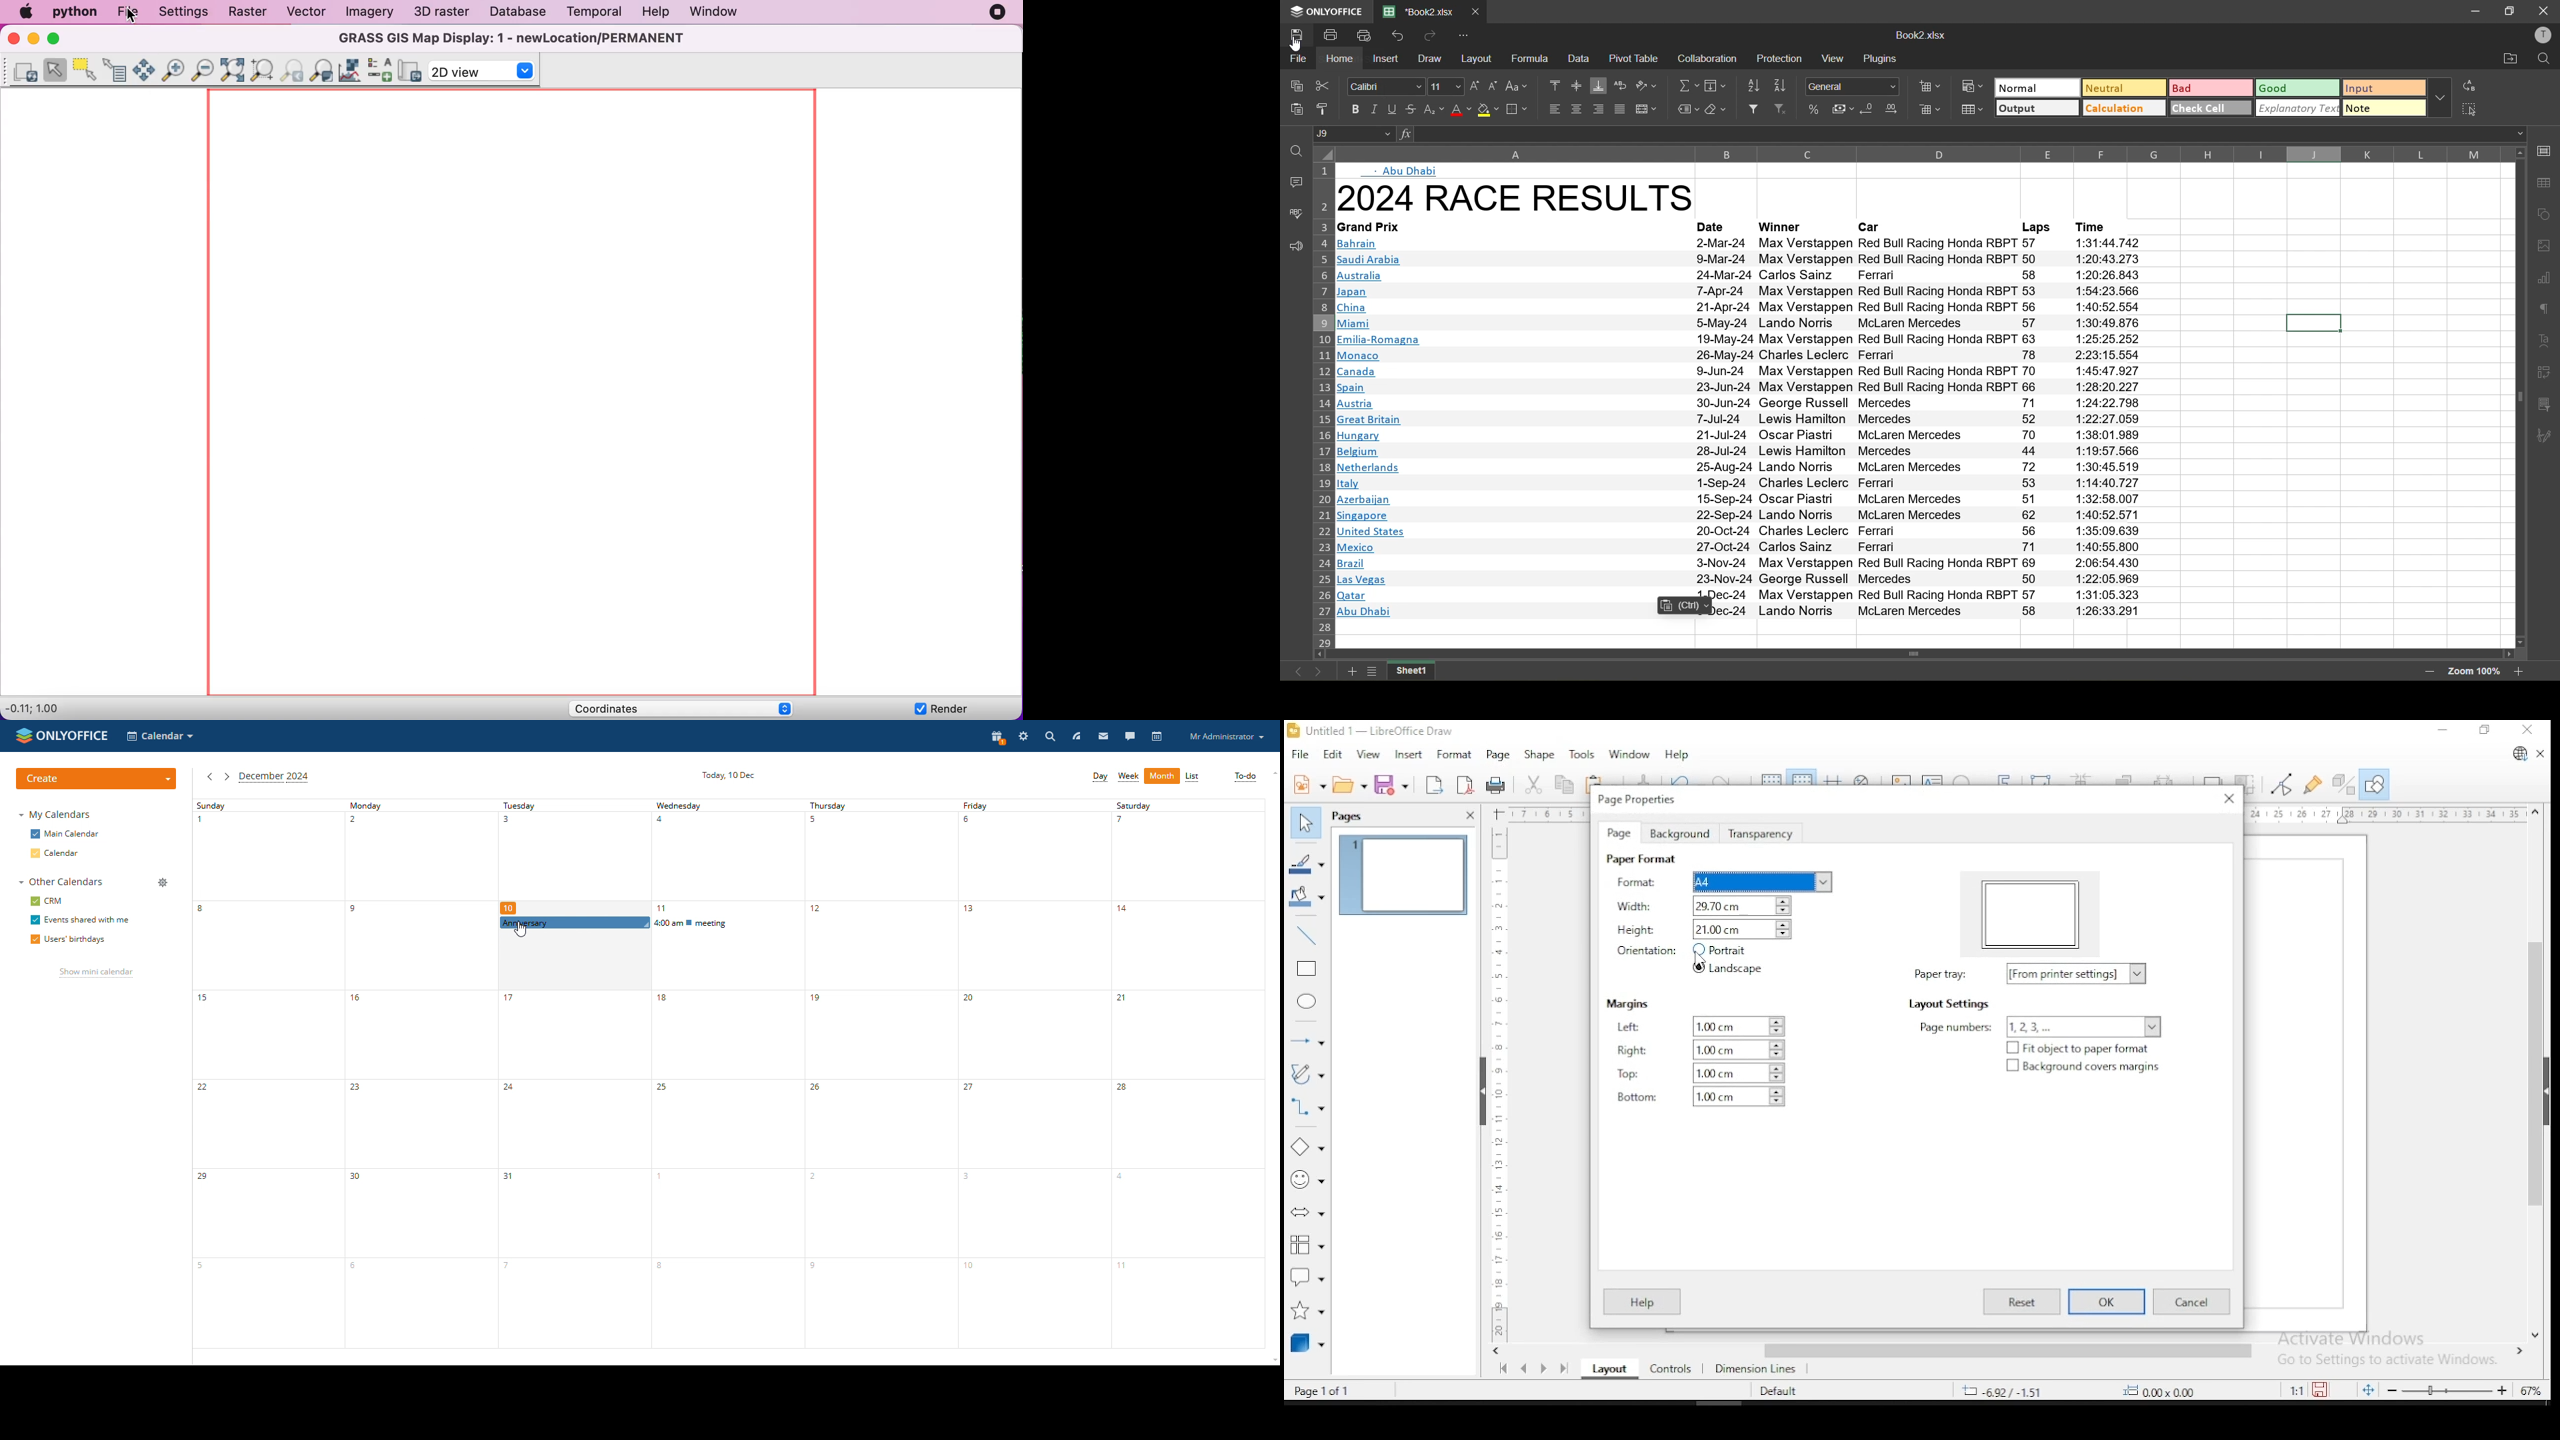  What do you see at coordinates (1620, 109) in the screenshot?
I see `justified` at bounding box center [1620, 109].